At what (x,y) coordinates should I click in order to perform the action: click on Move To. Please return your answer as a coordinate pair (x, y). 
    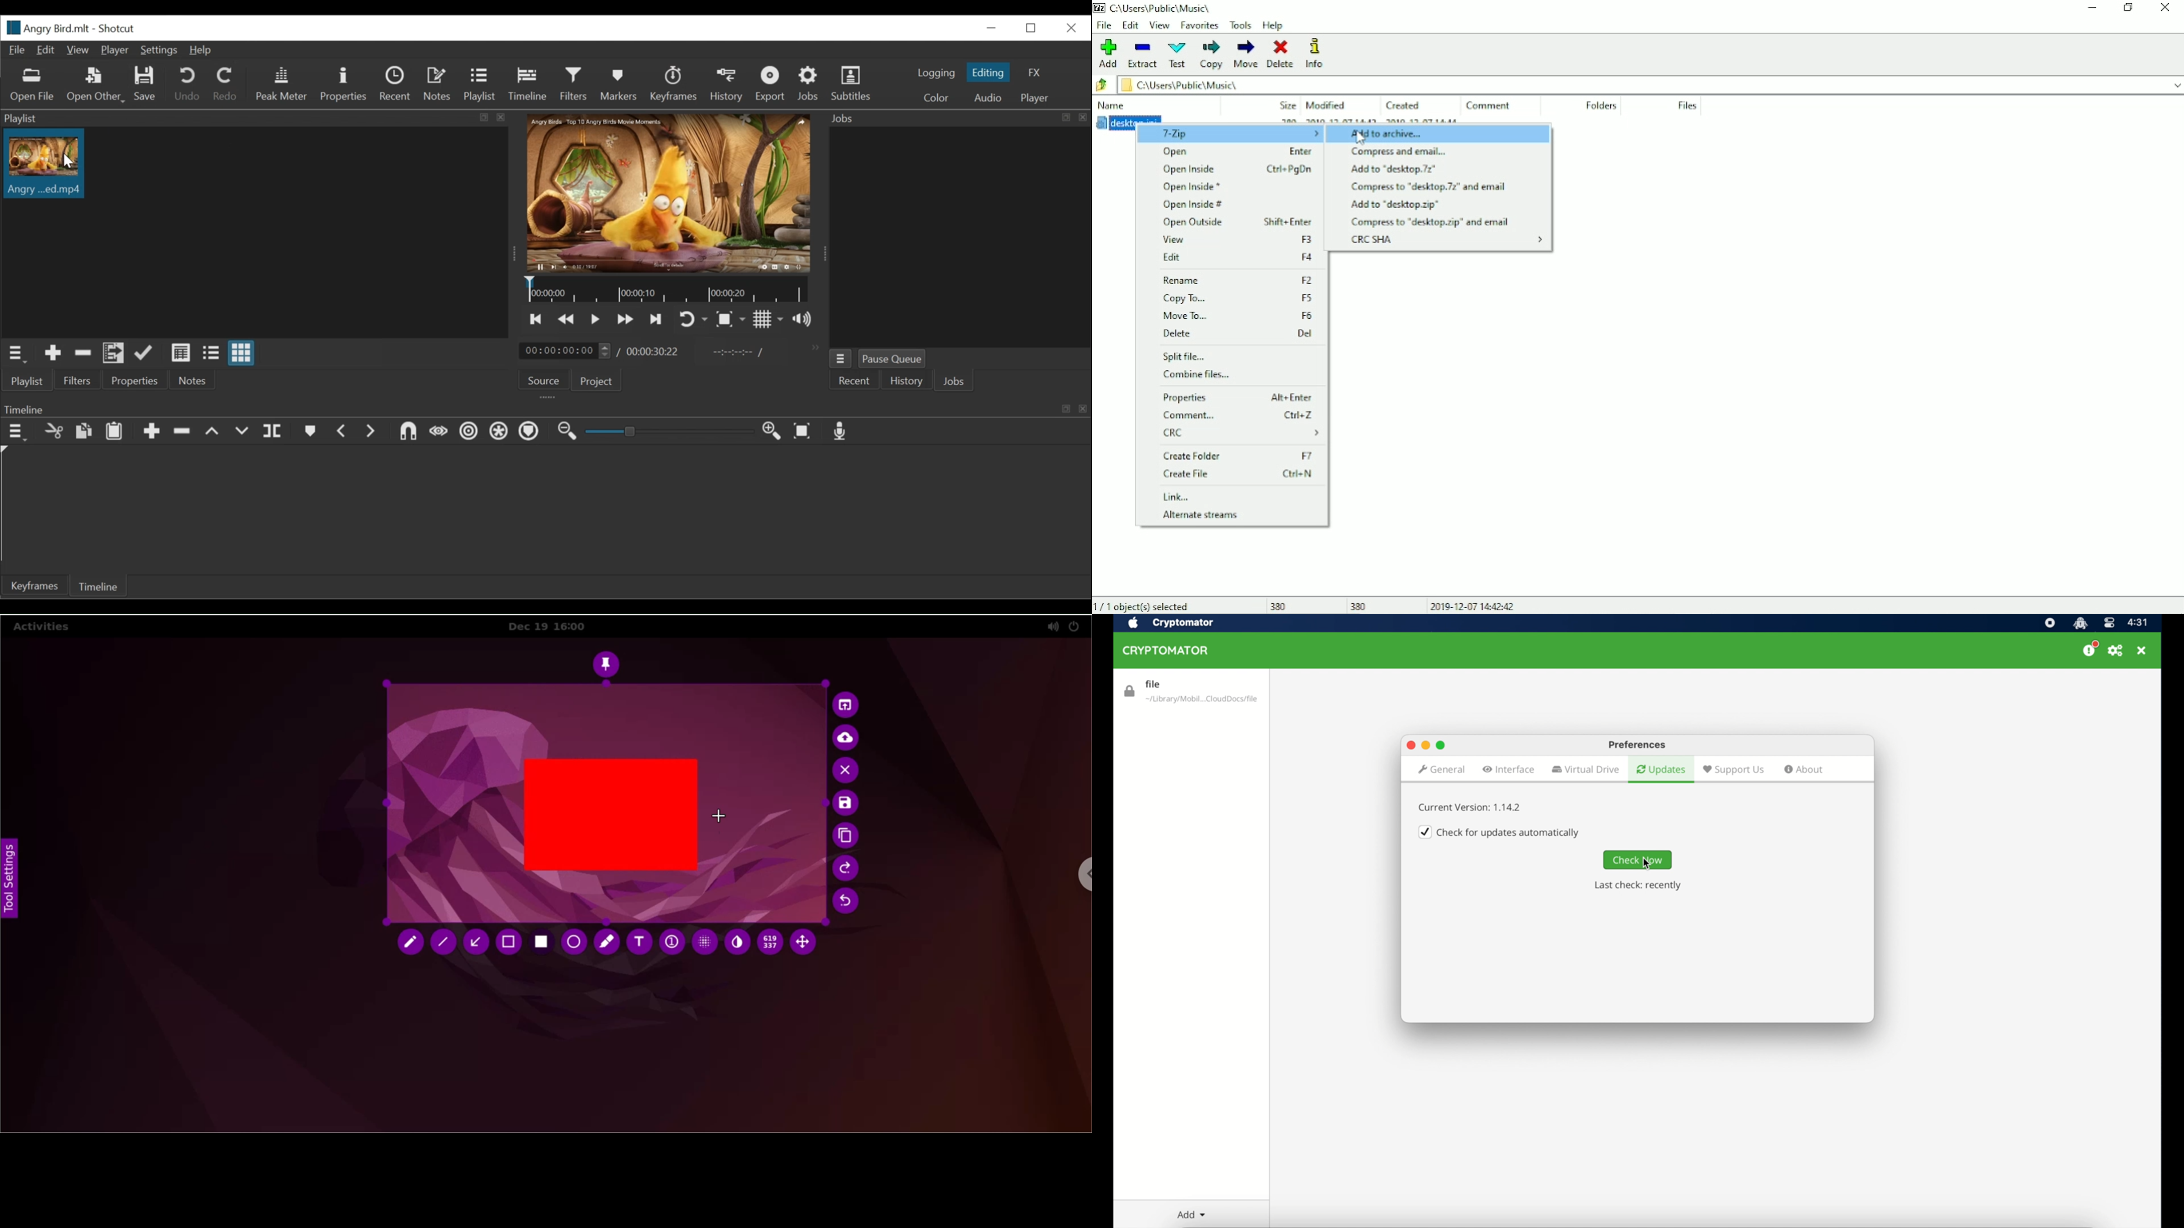
    Looking at the image, I should click on (1238, 316).